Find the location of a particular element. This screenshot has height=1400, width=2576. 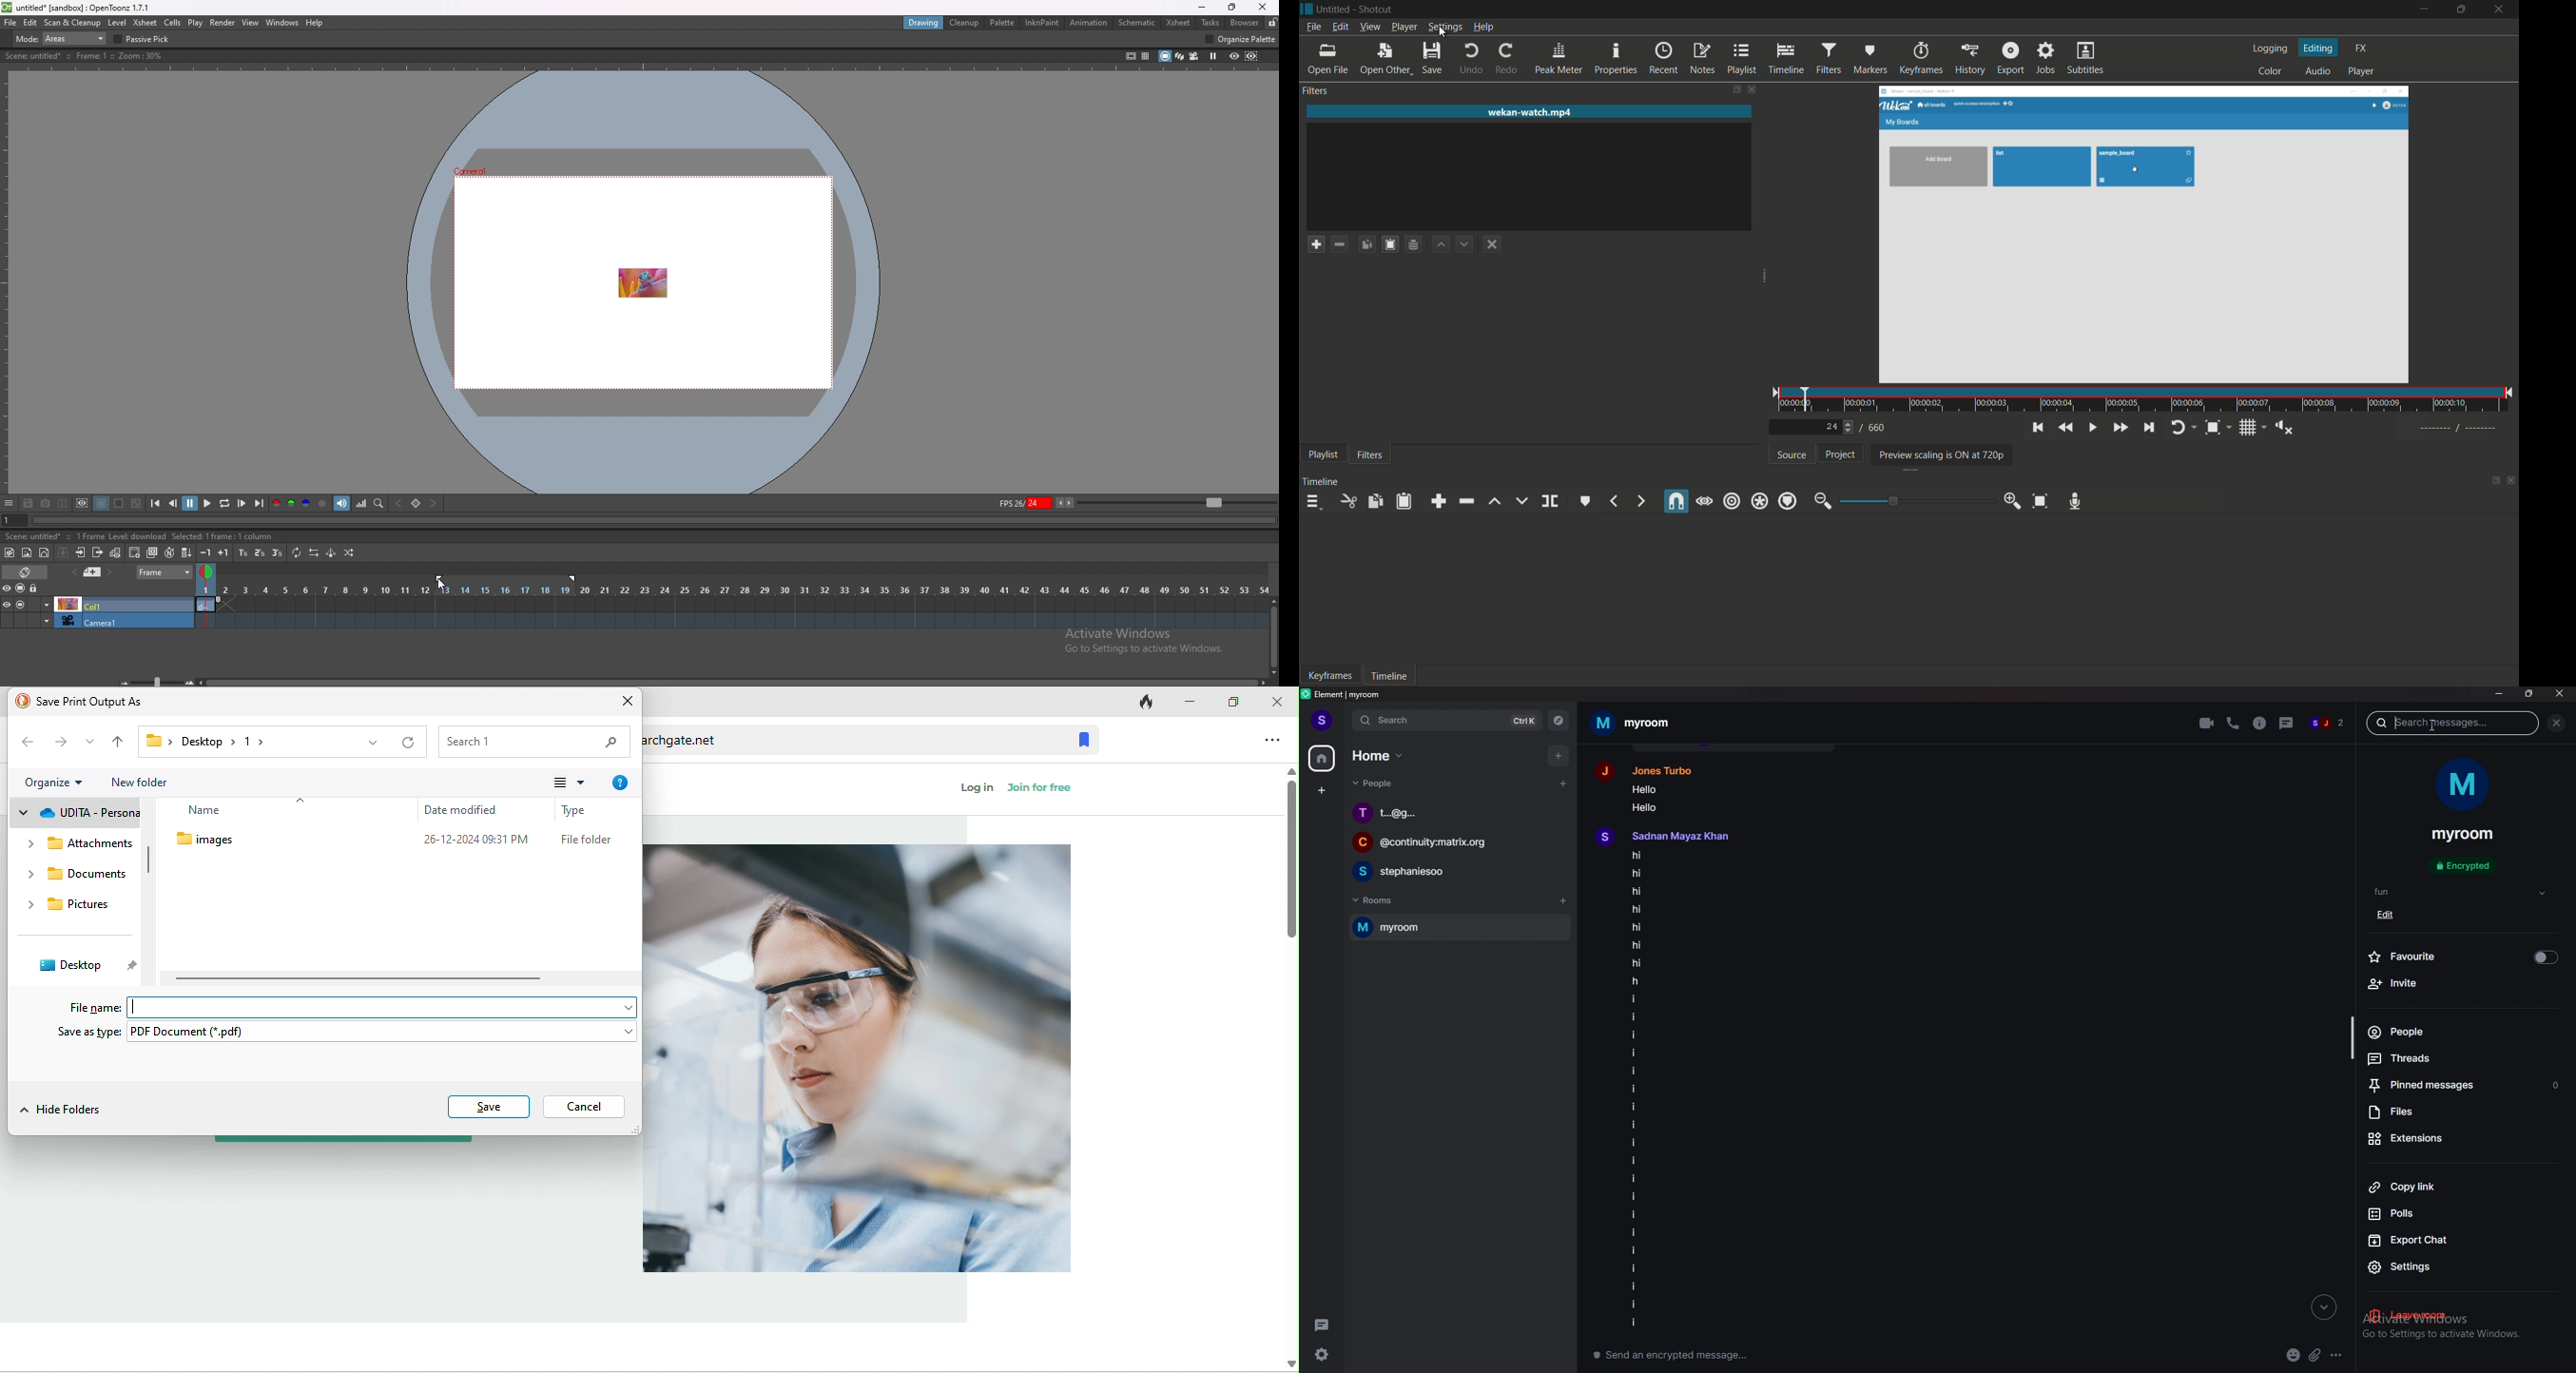

snap is located at coordinates (1676, 503).